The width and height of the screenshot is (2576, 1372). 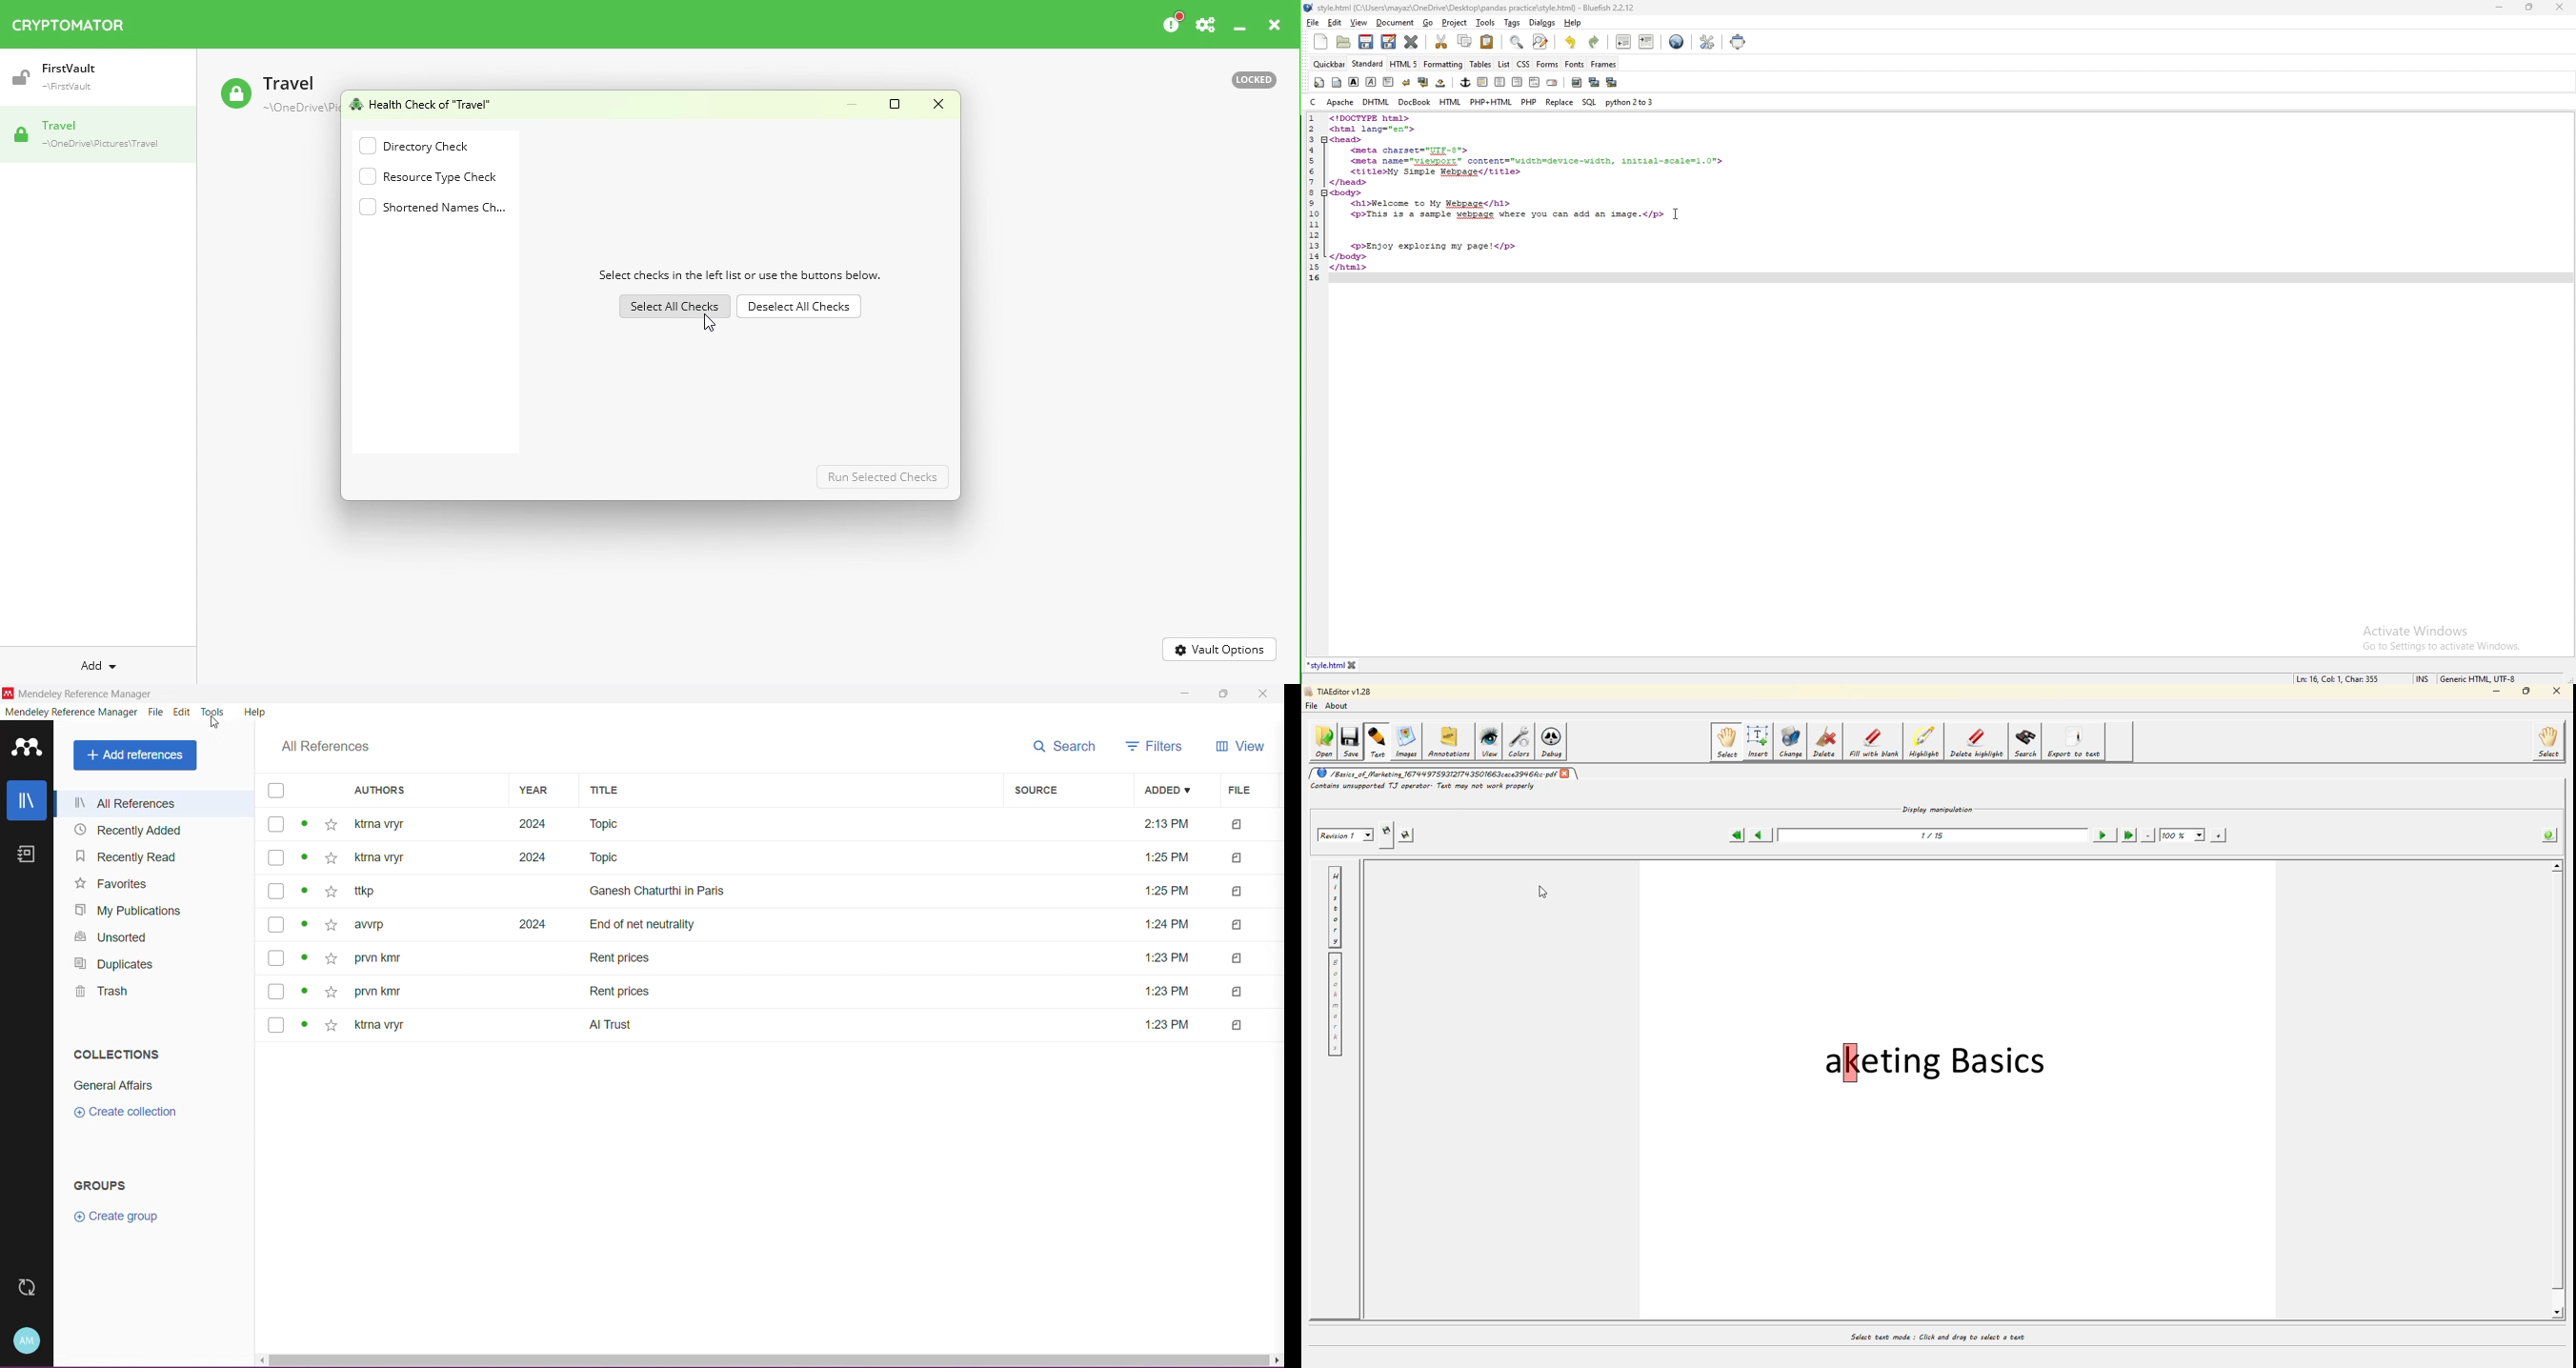 I want to click on anchor, so click(x=1466, y=82).